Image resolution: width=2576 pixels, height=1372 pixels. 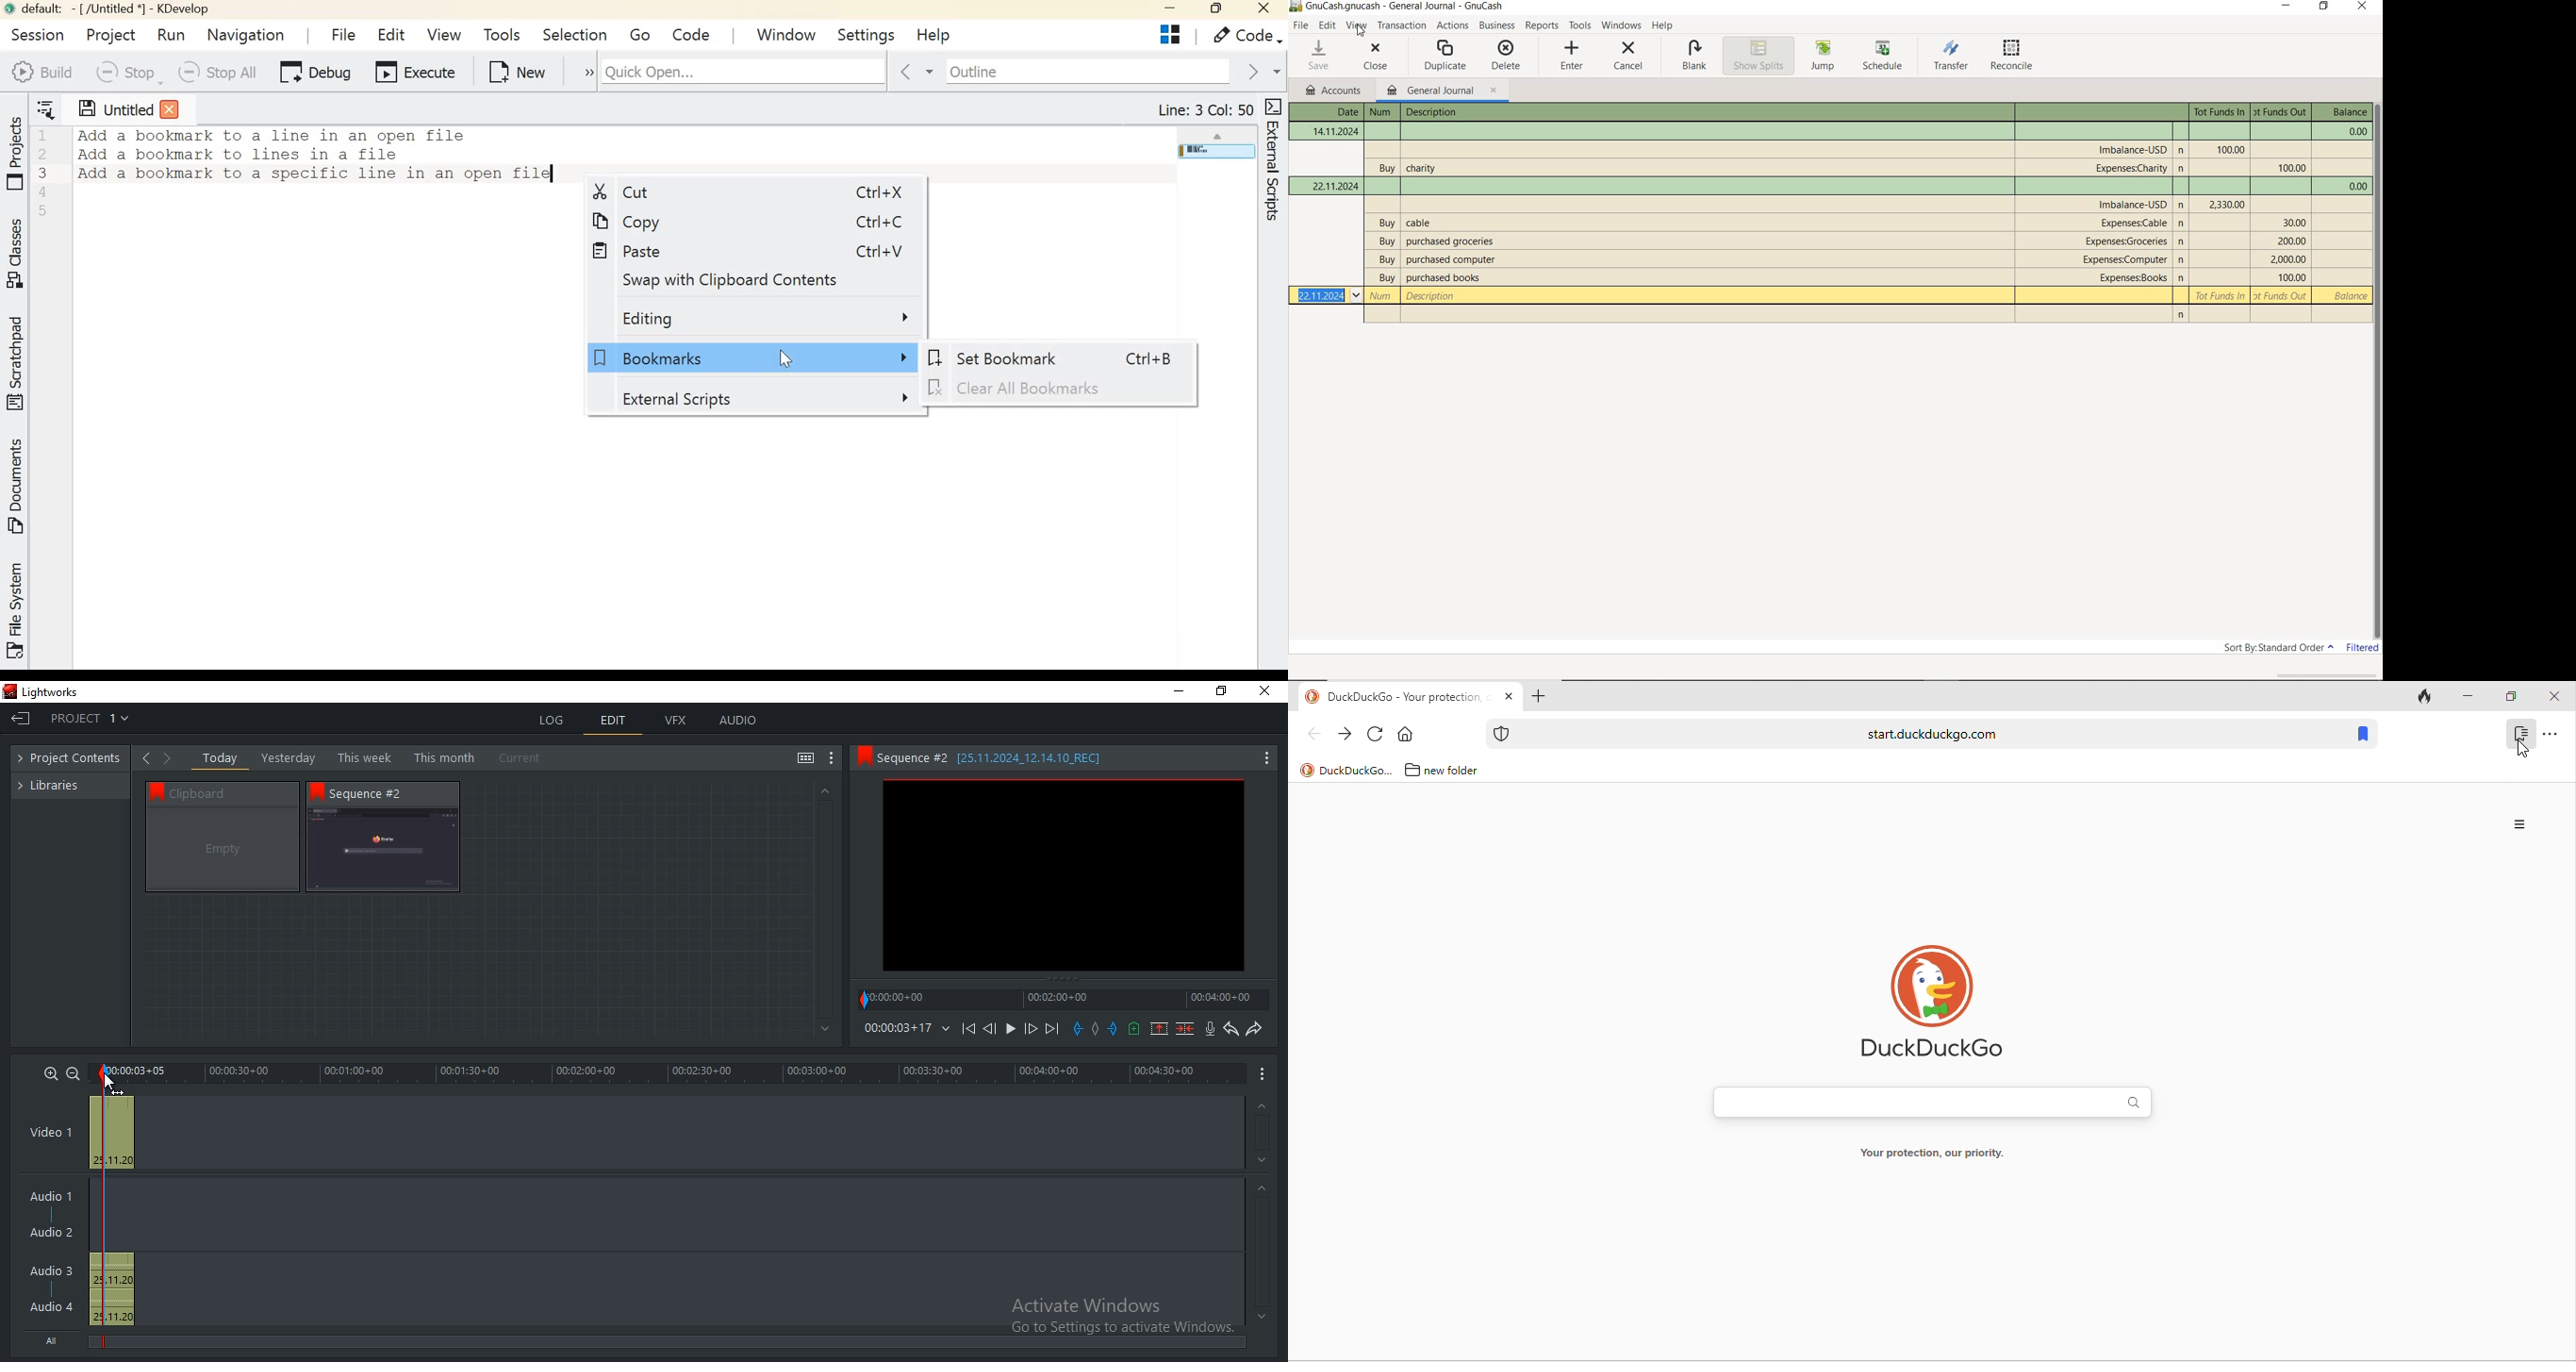 I want to click on option, so click(x=2551, y=733).